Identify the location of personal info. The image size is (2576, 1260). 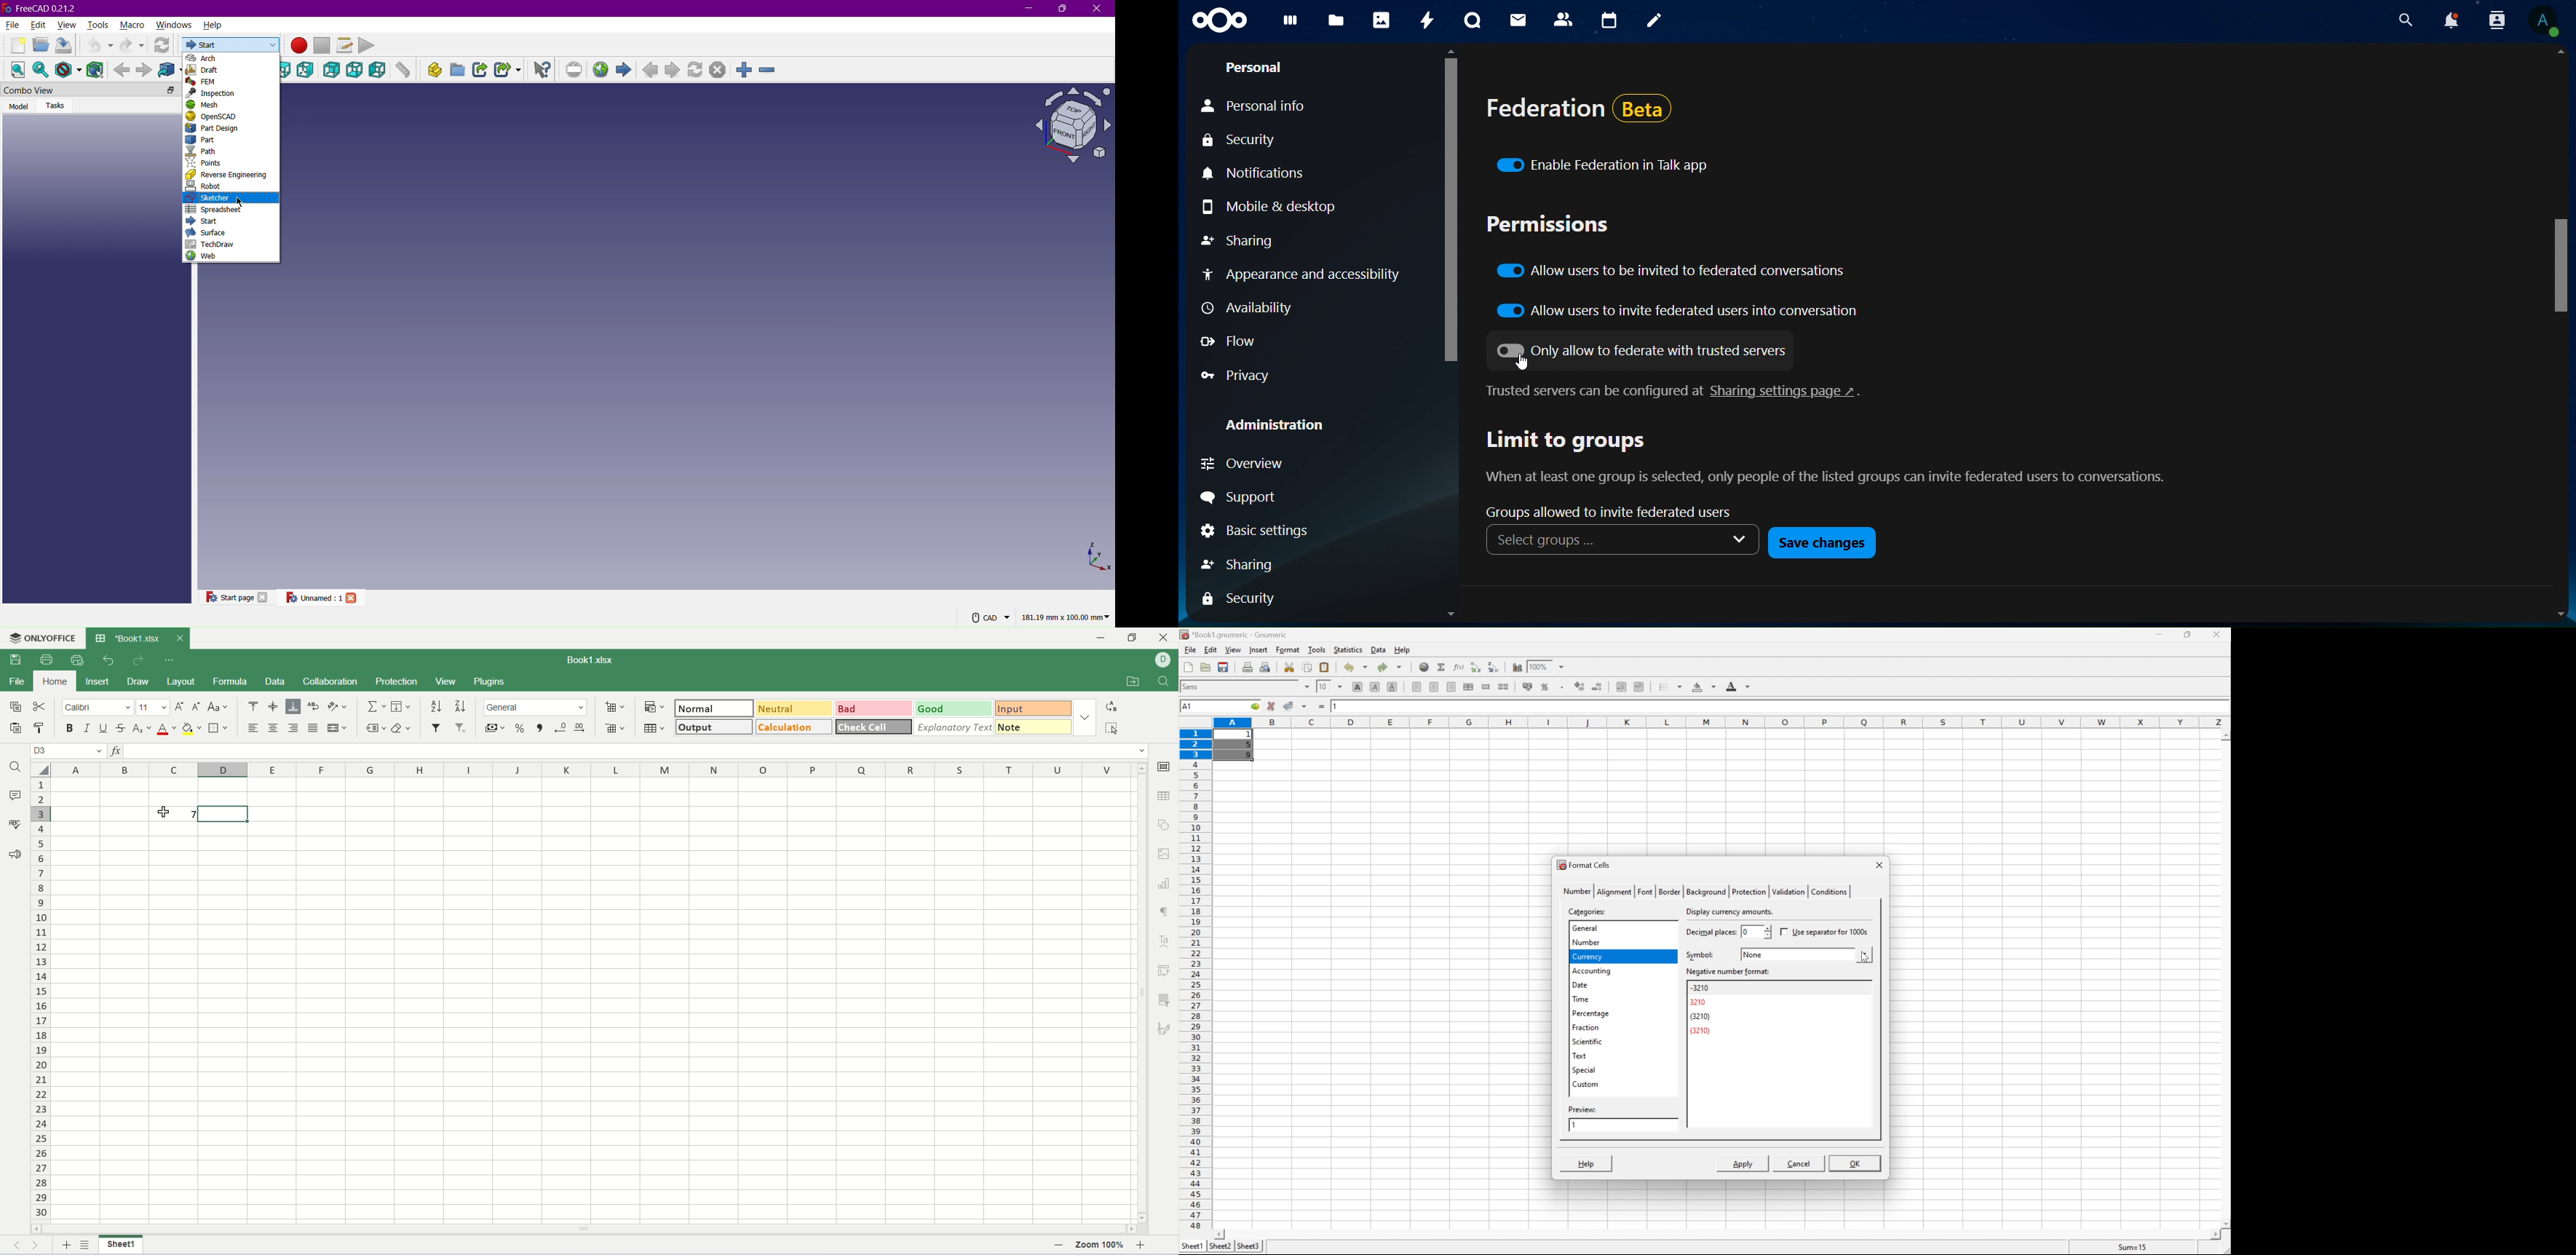
(1256, 106).